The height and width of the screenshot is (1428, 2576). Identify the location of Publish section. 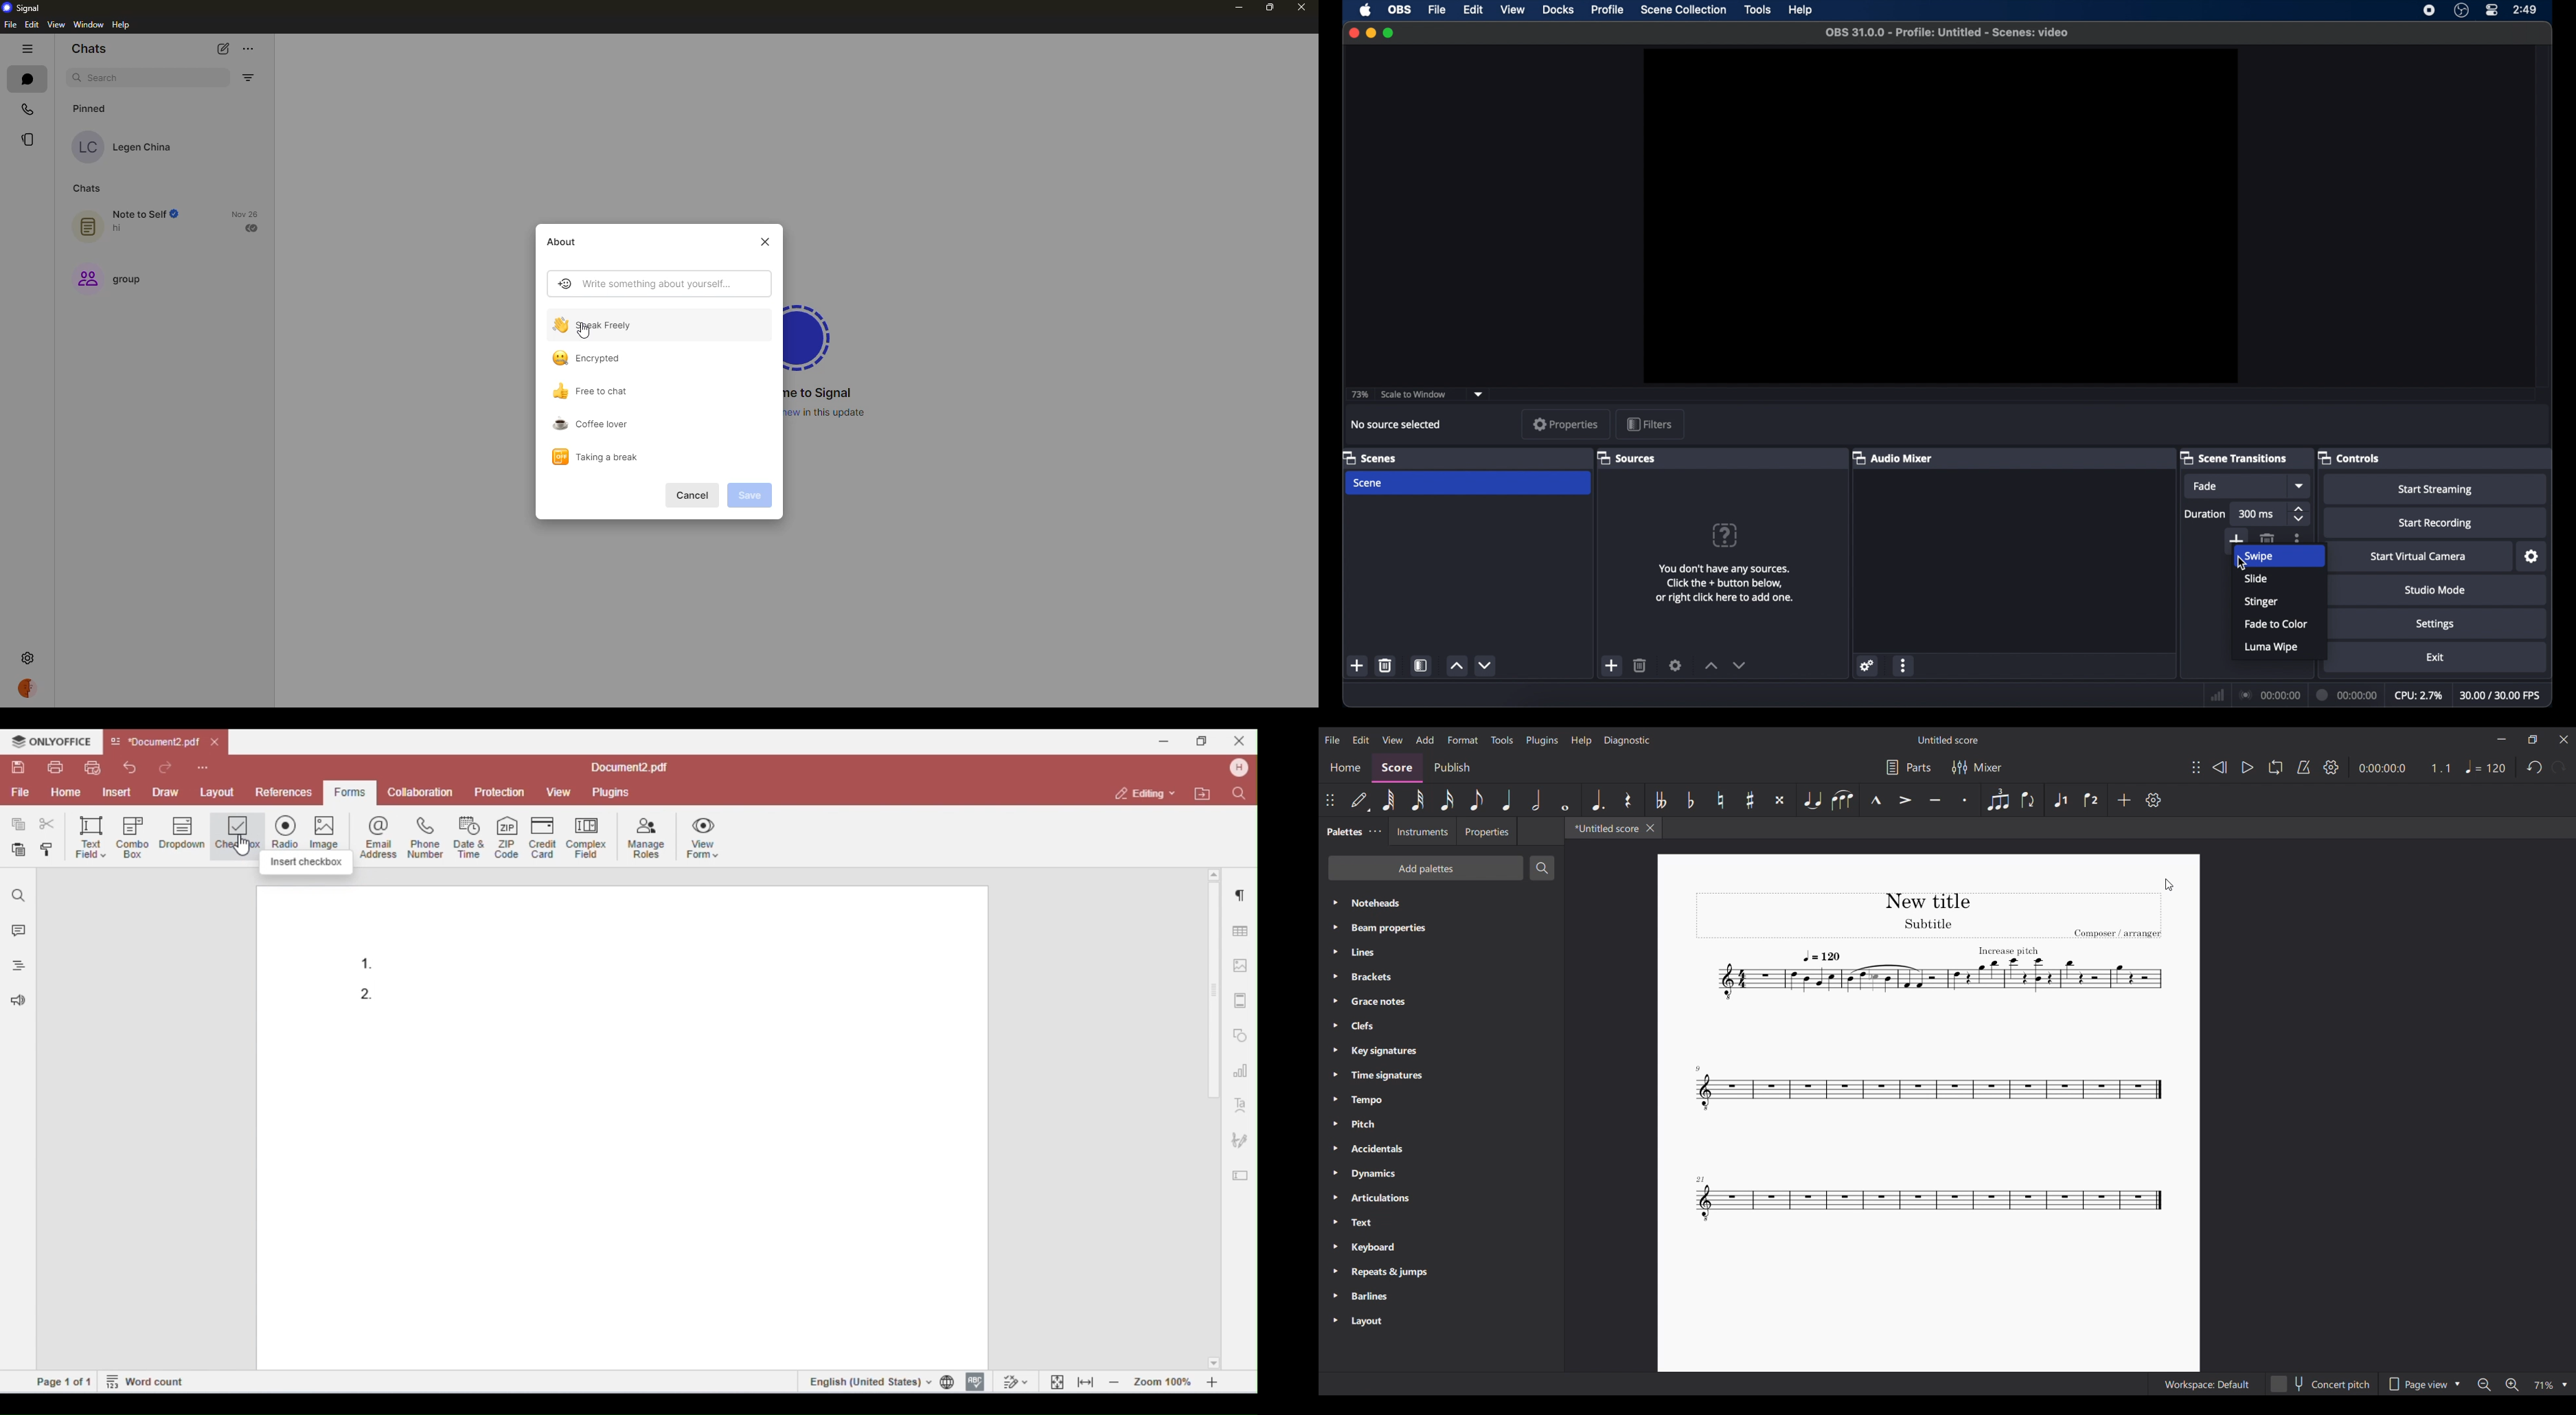
(1452, 768).